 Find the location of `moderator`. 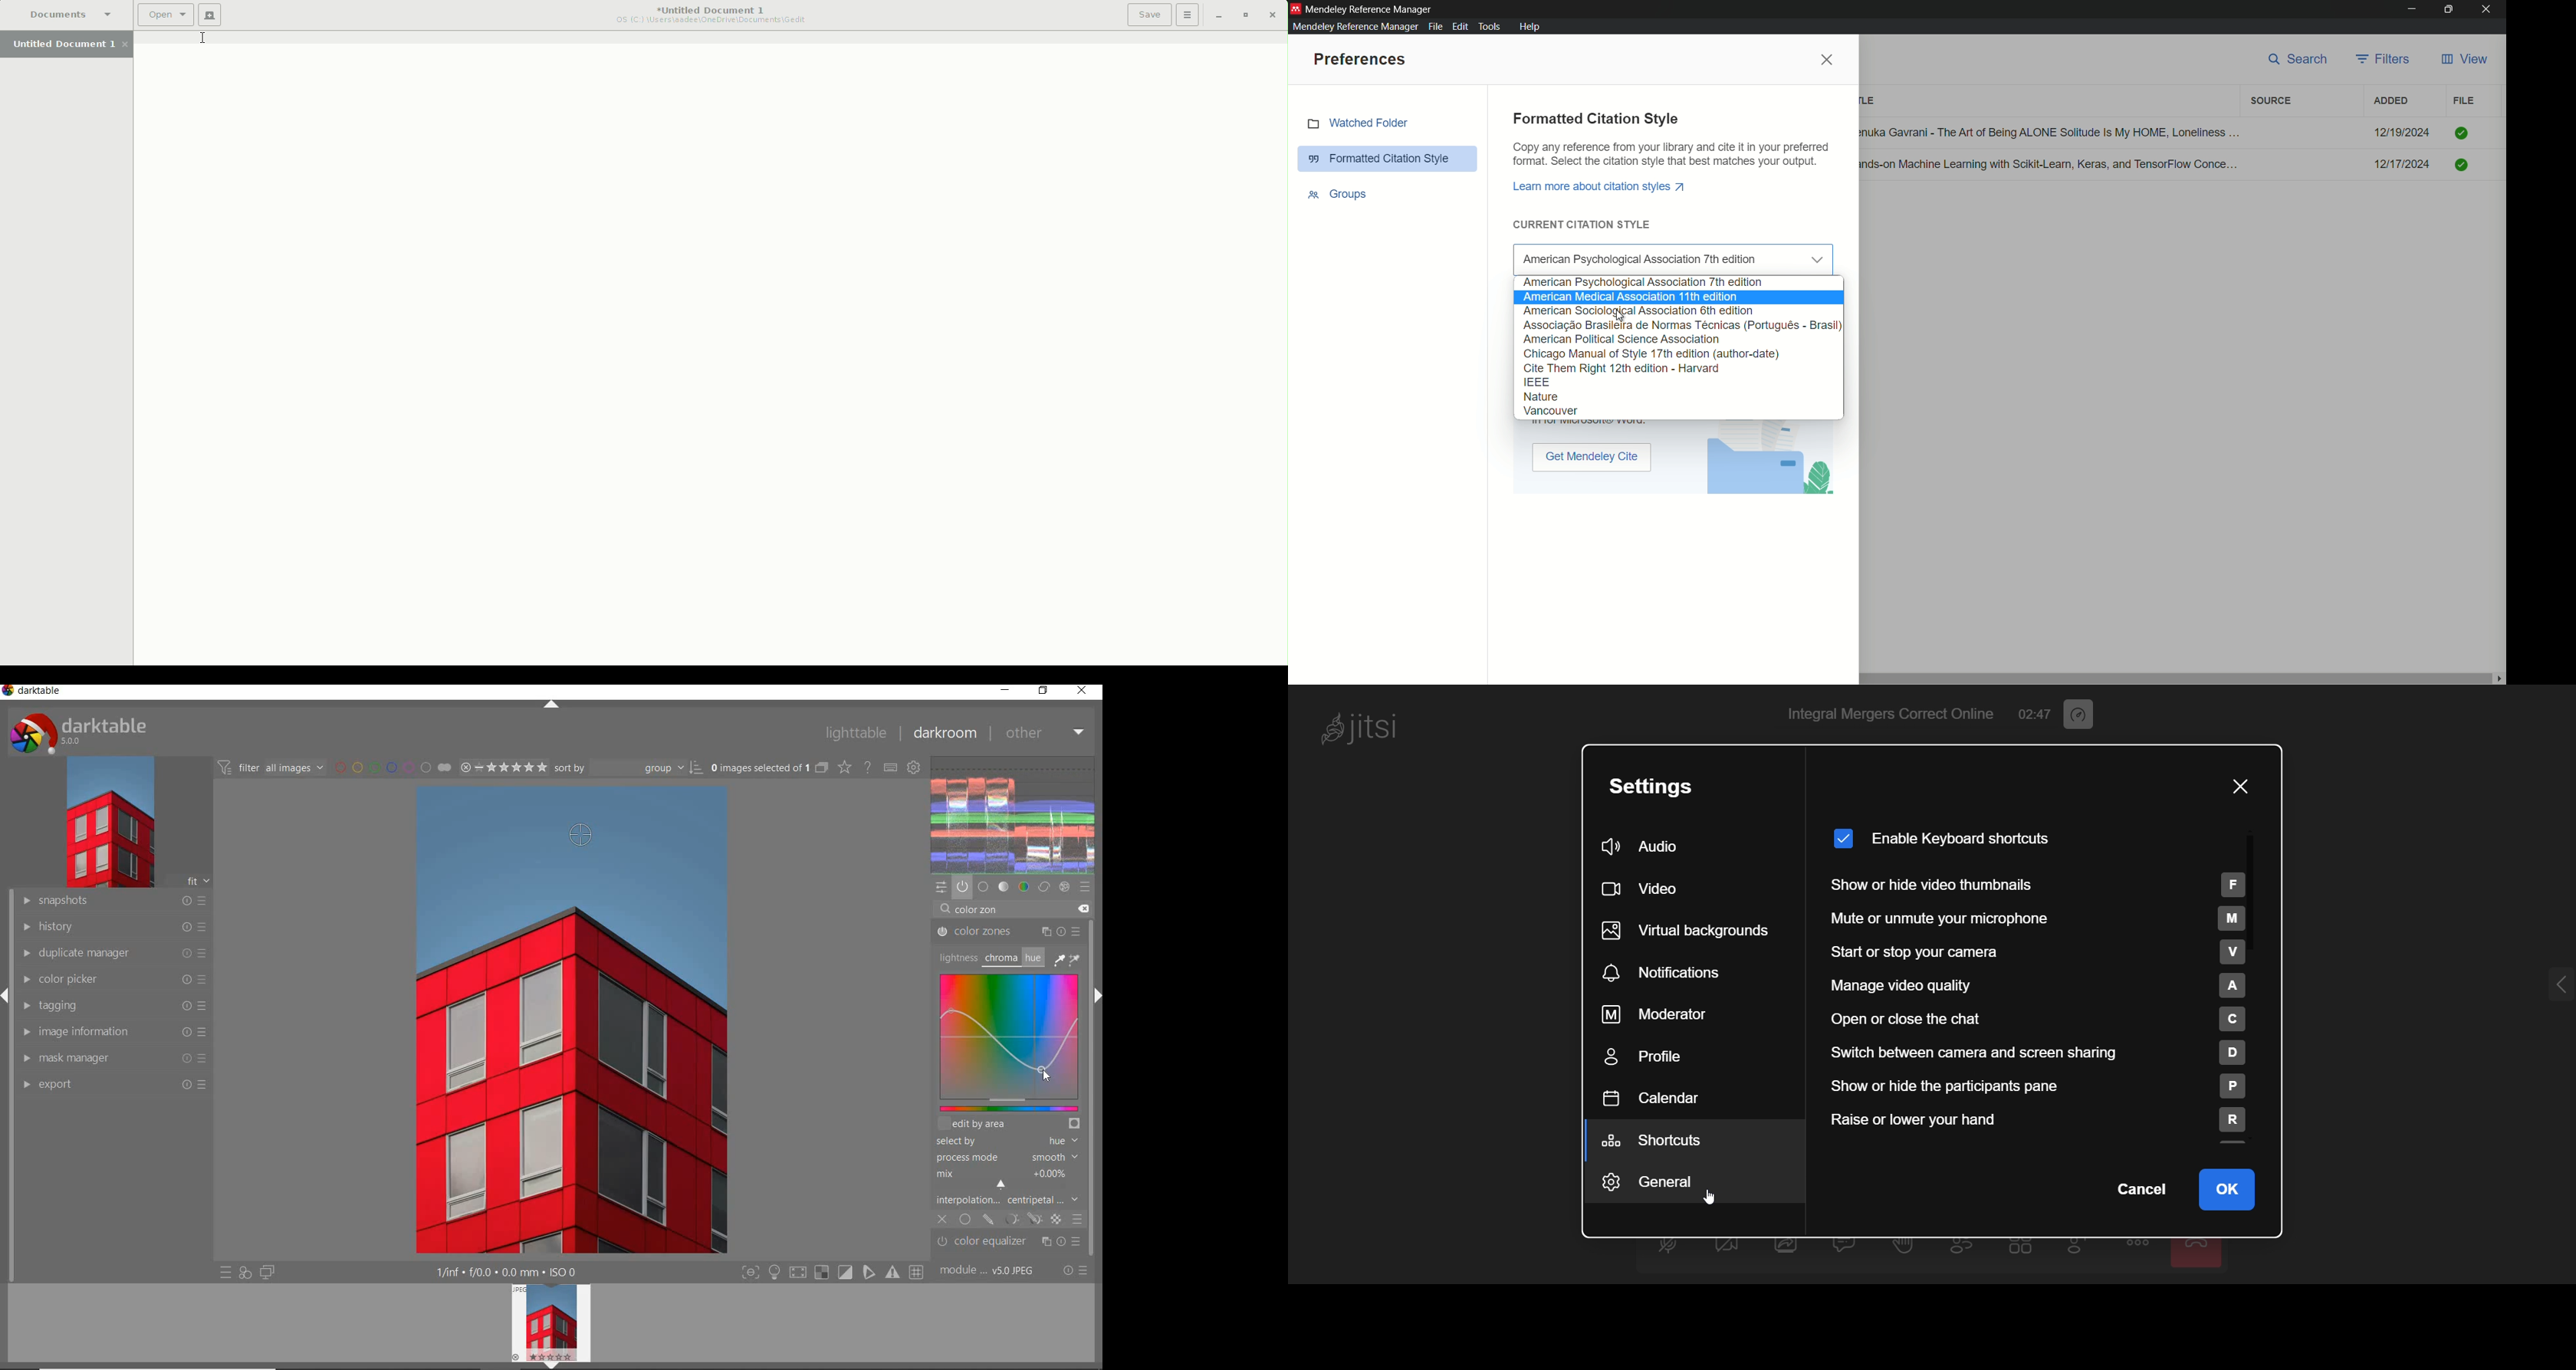

moderator is located at coordinates (1662, 1015).